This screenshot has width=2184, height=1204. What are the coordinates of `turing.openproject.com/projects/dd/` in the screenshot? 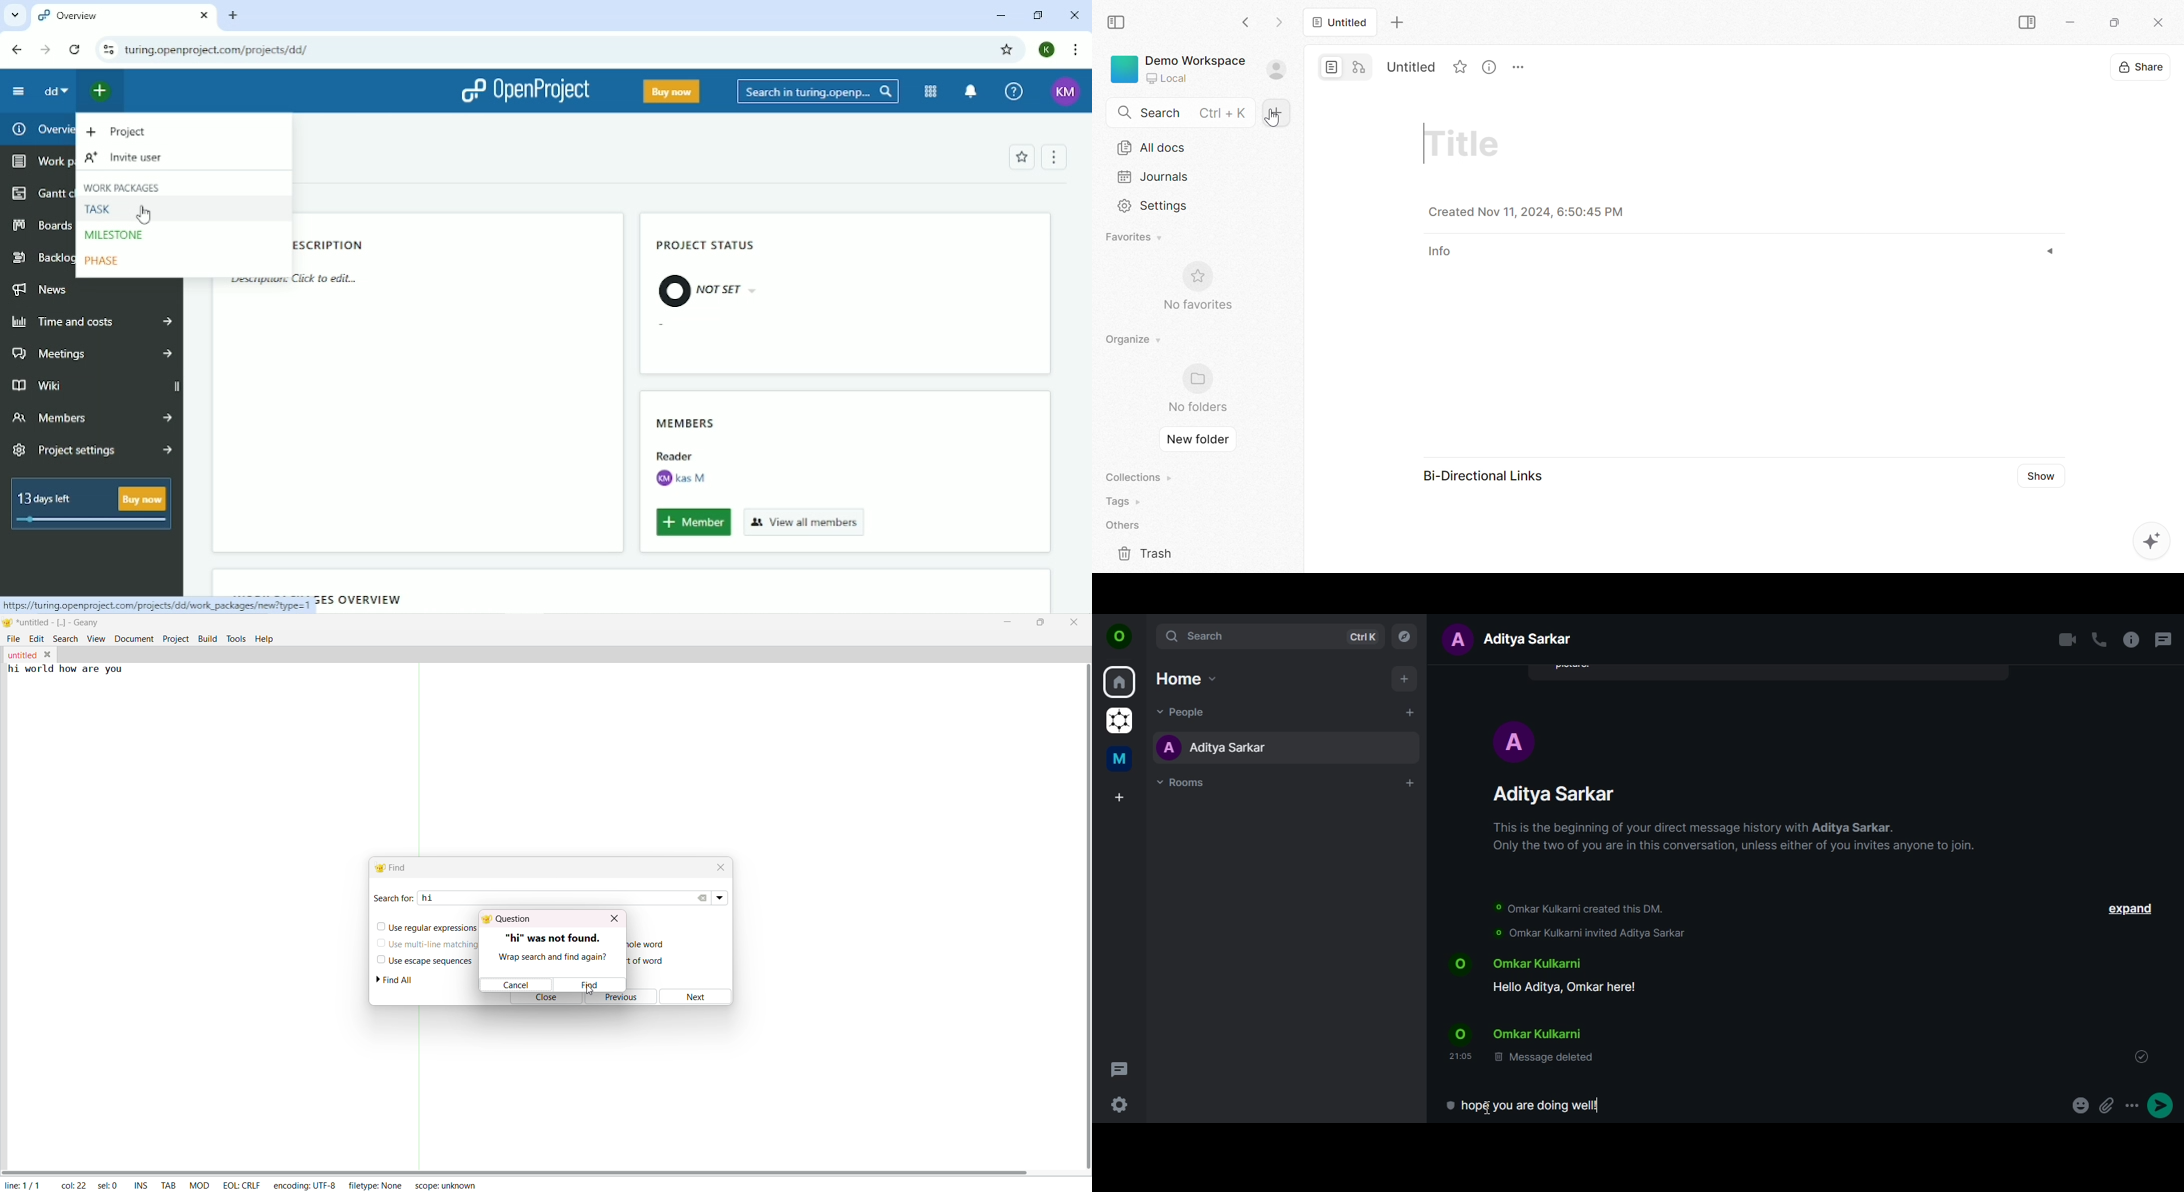 It's located at (227, 49).